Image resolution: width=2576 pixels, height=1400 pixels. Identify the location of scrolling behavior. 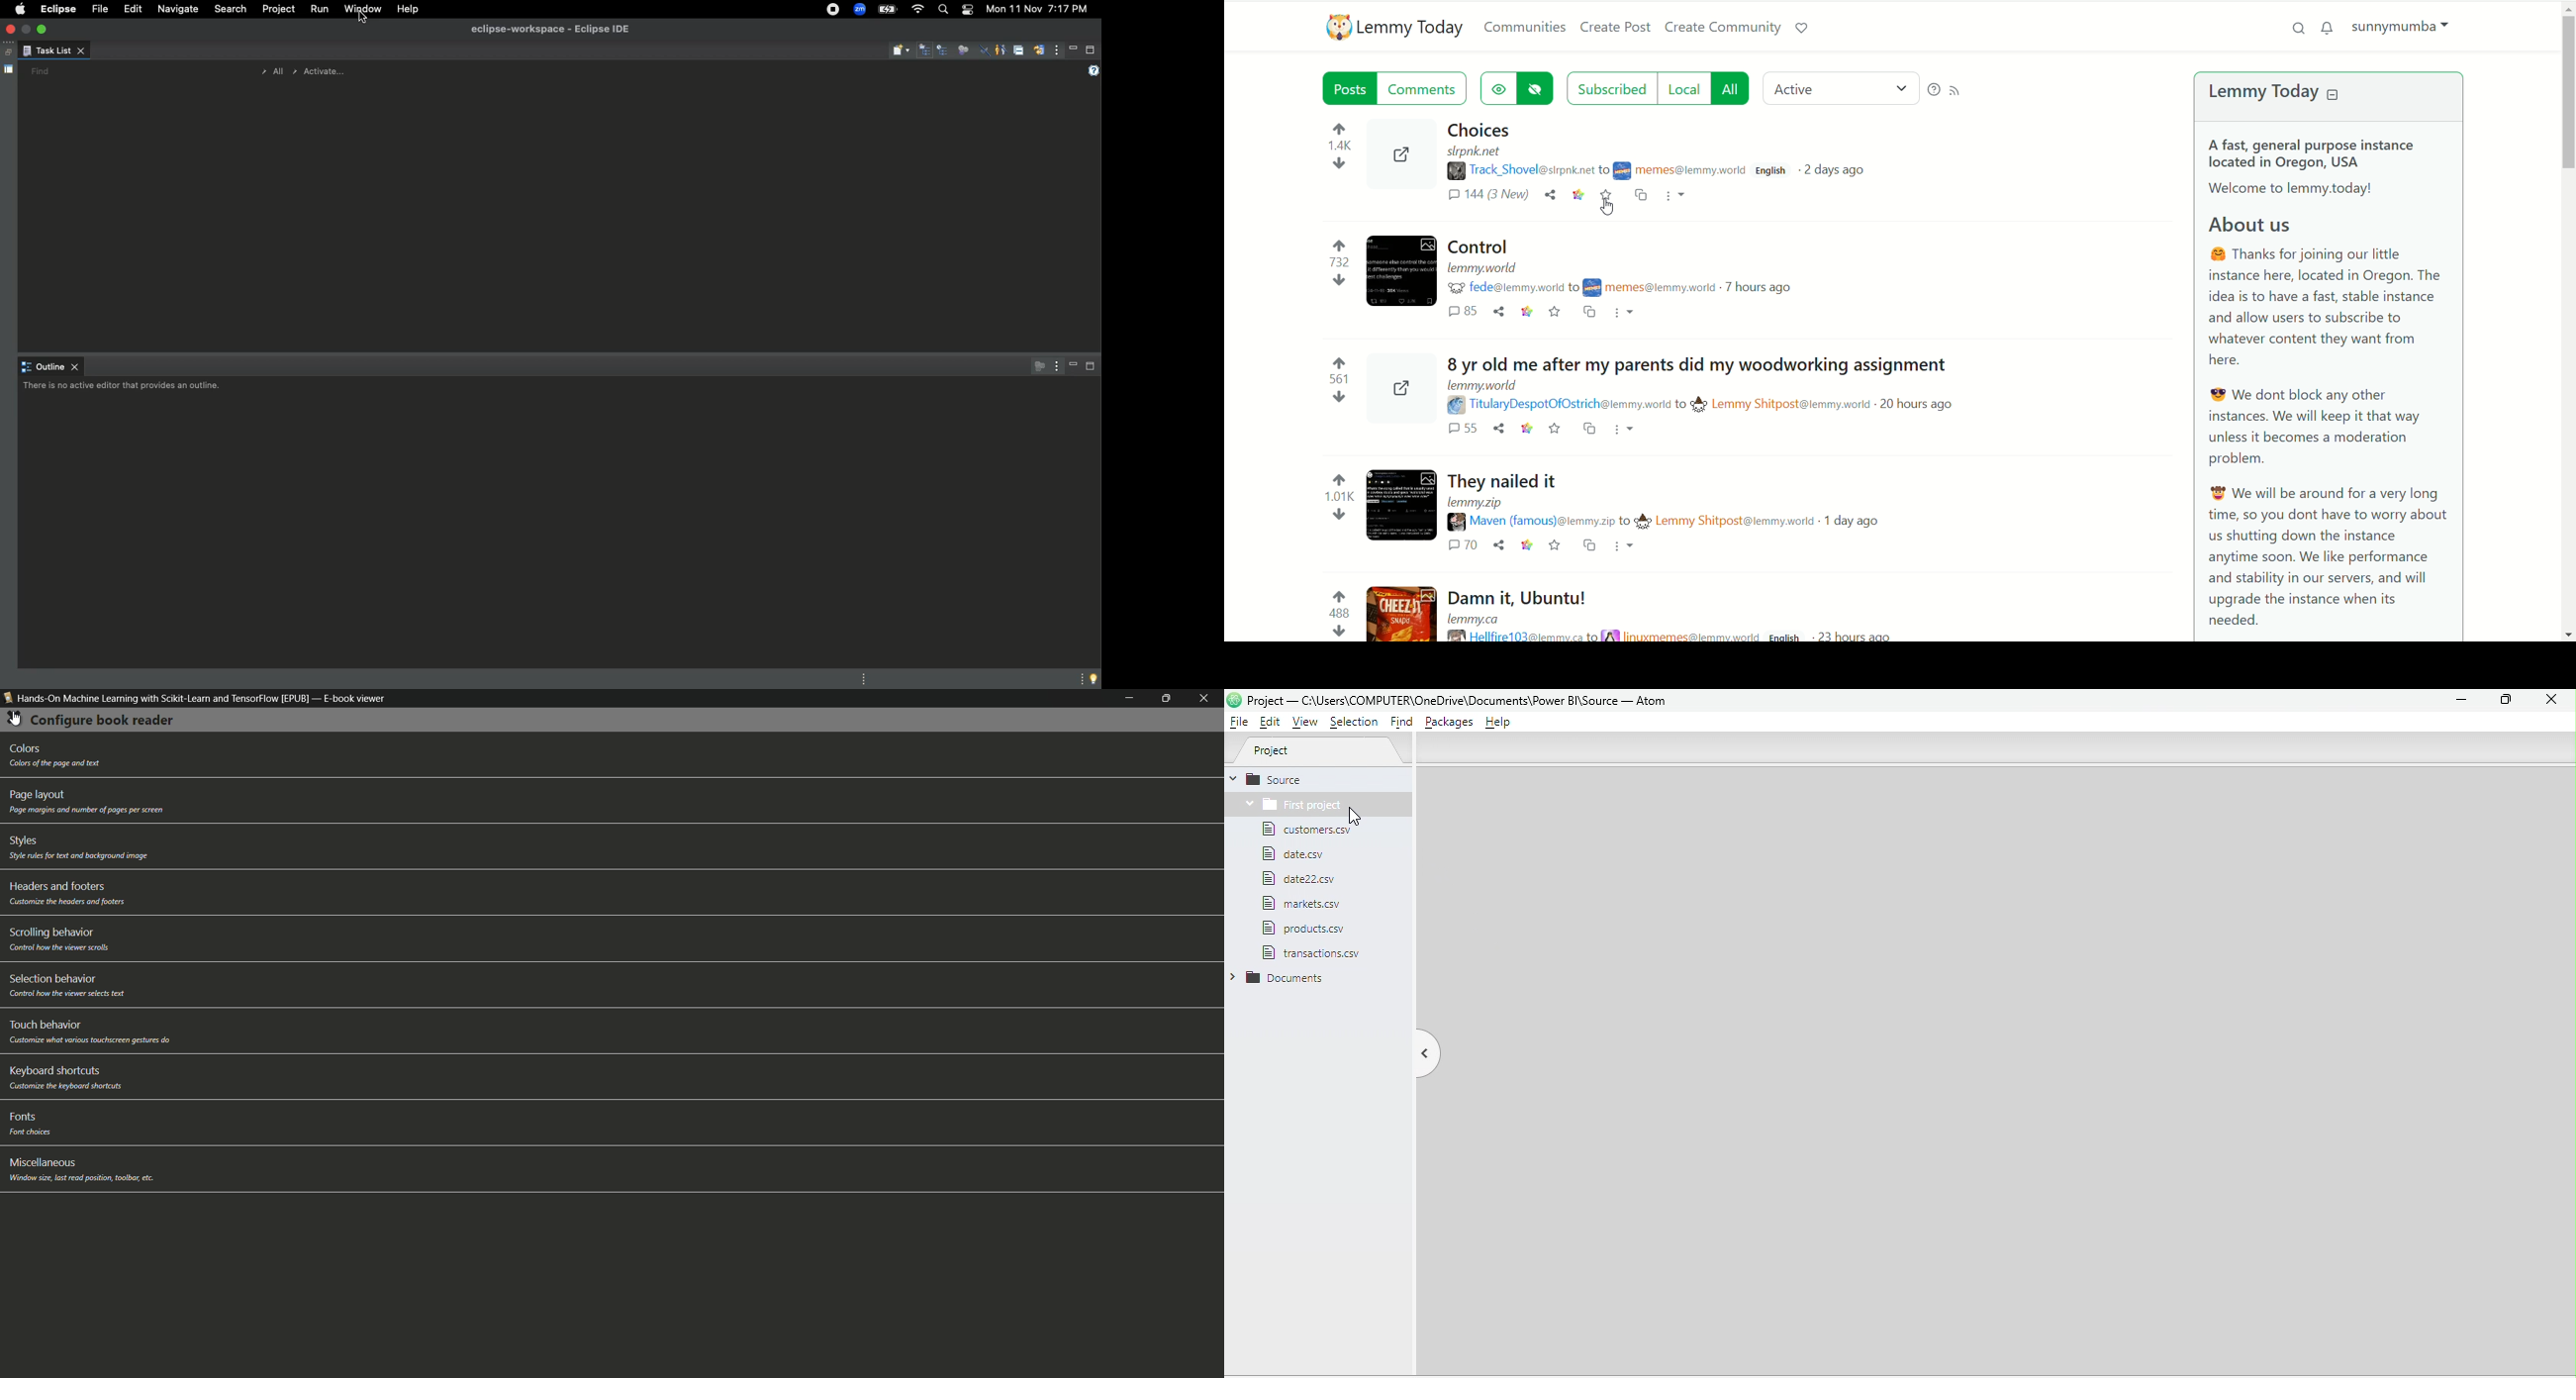
(49, 933).